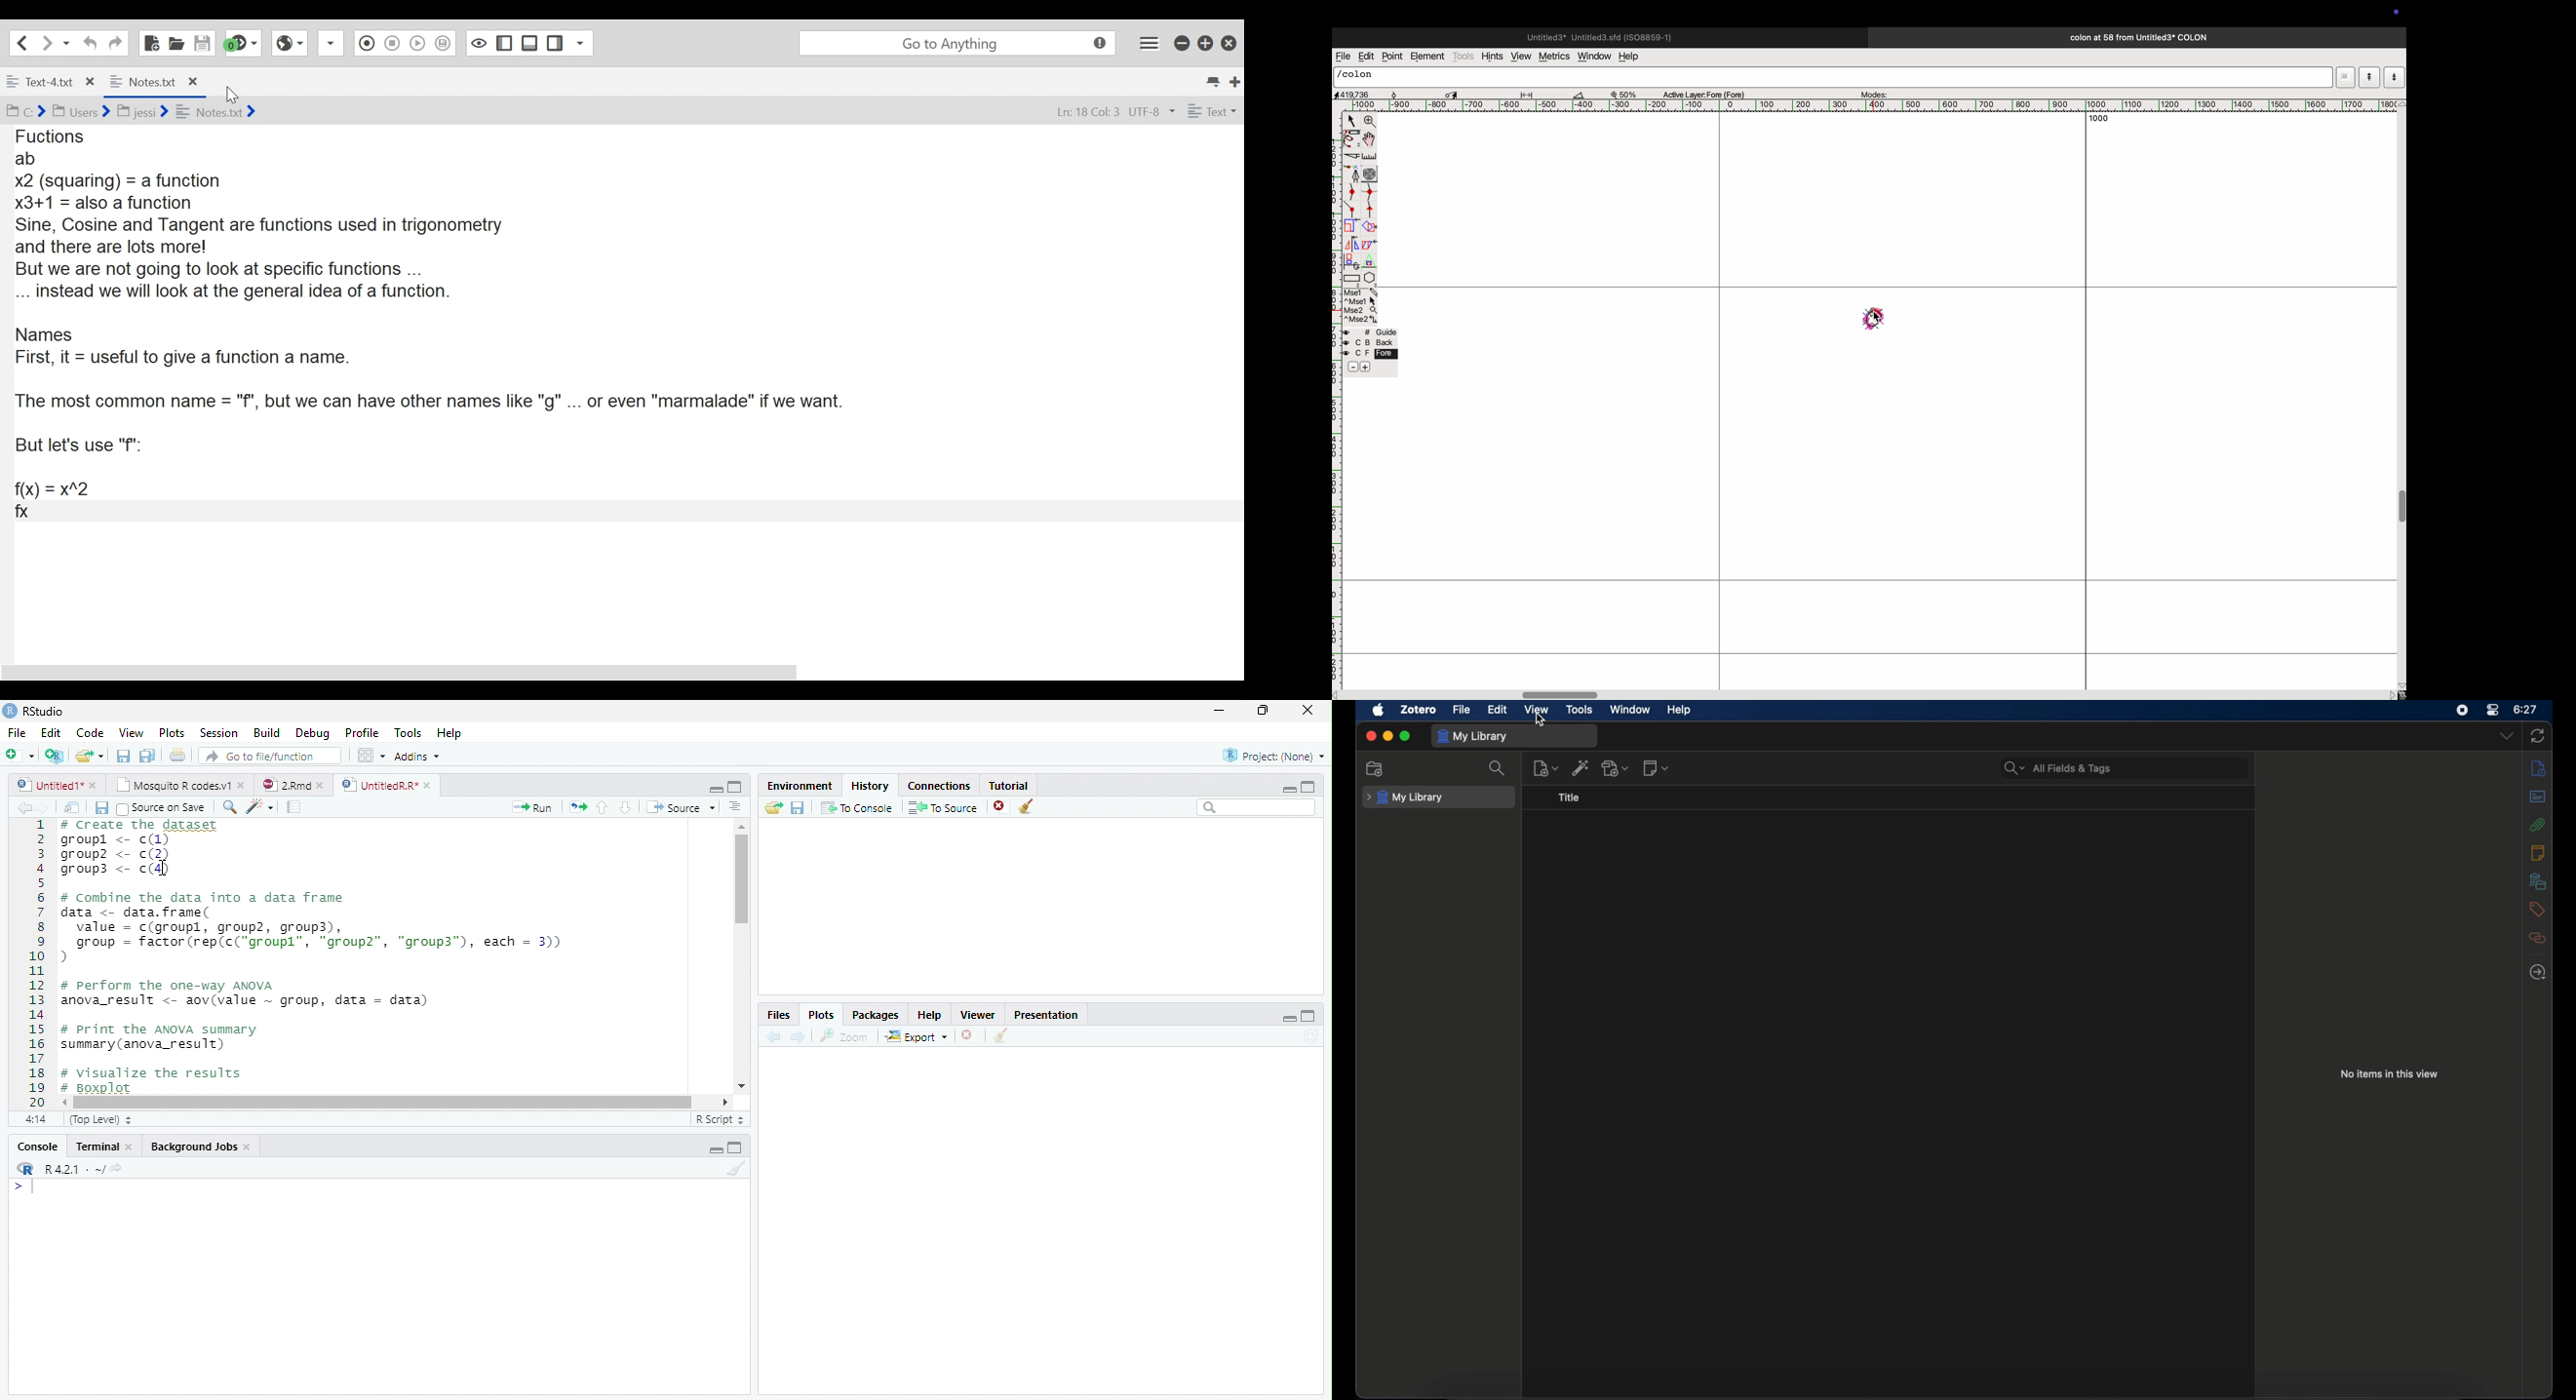 The width and height of the screenshot is (2576, 1400). What do you see at coordinates (1553, 56) in the screenshot?
I see `metrics` at bounding box center [1553, 56].